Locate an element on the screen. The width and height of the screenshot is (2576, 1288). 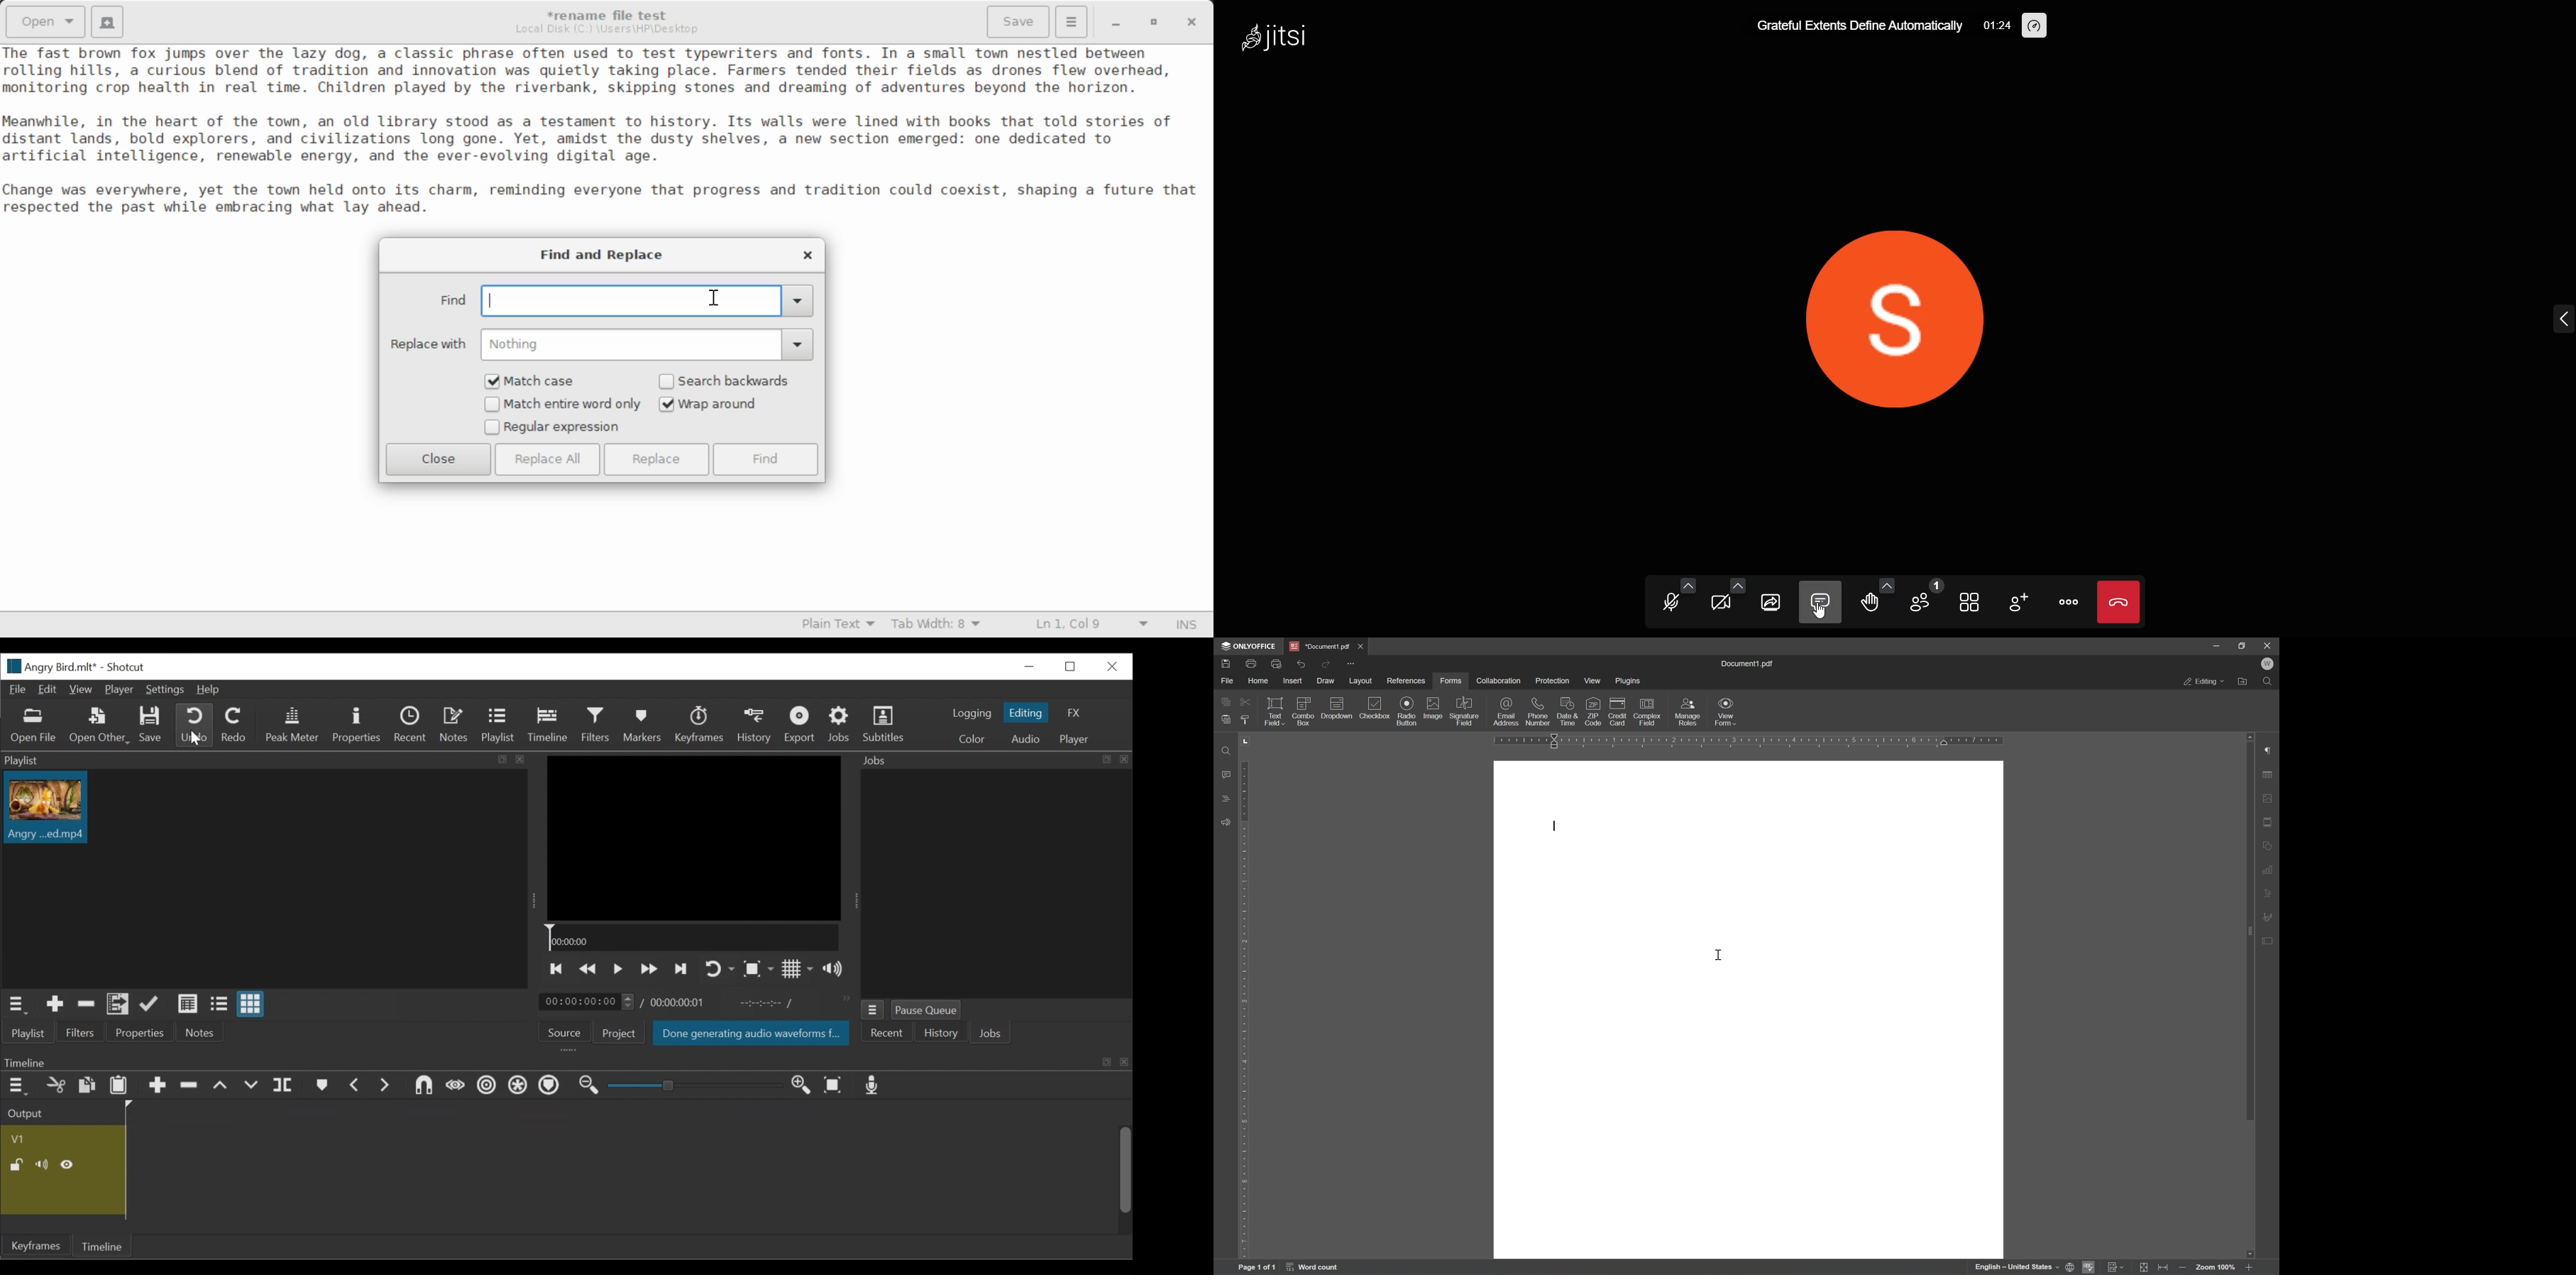
Project is located at coordinates (621, 1032).